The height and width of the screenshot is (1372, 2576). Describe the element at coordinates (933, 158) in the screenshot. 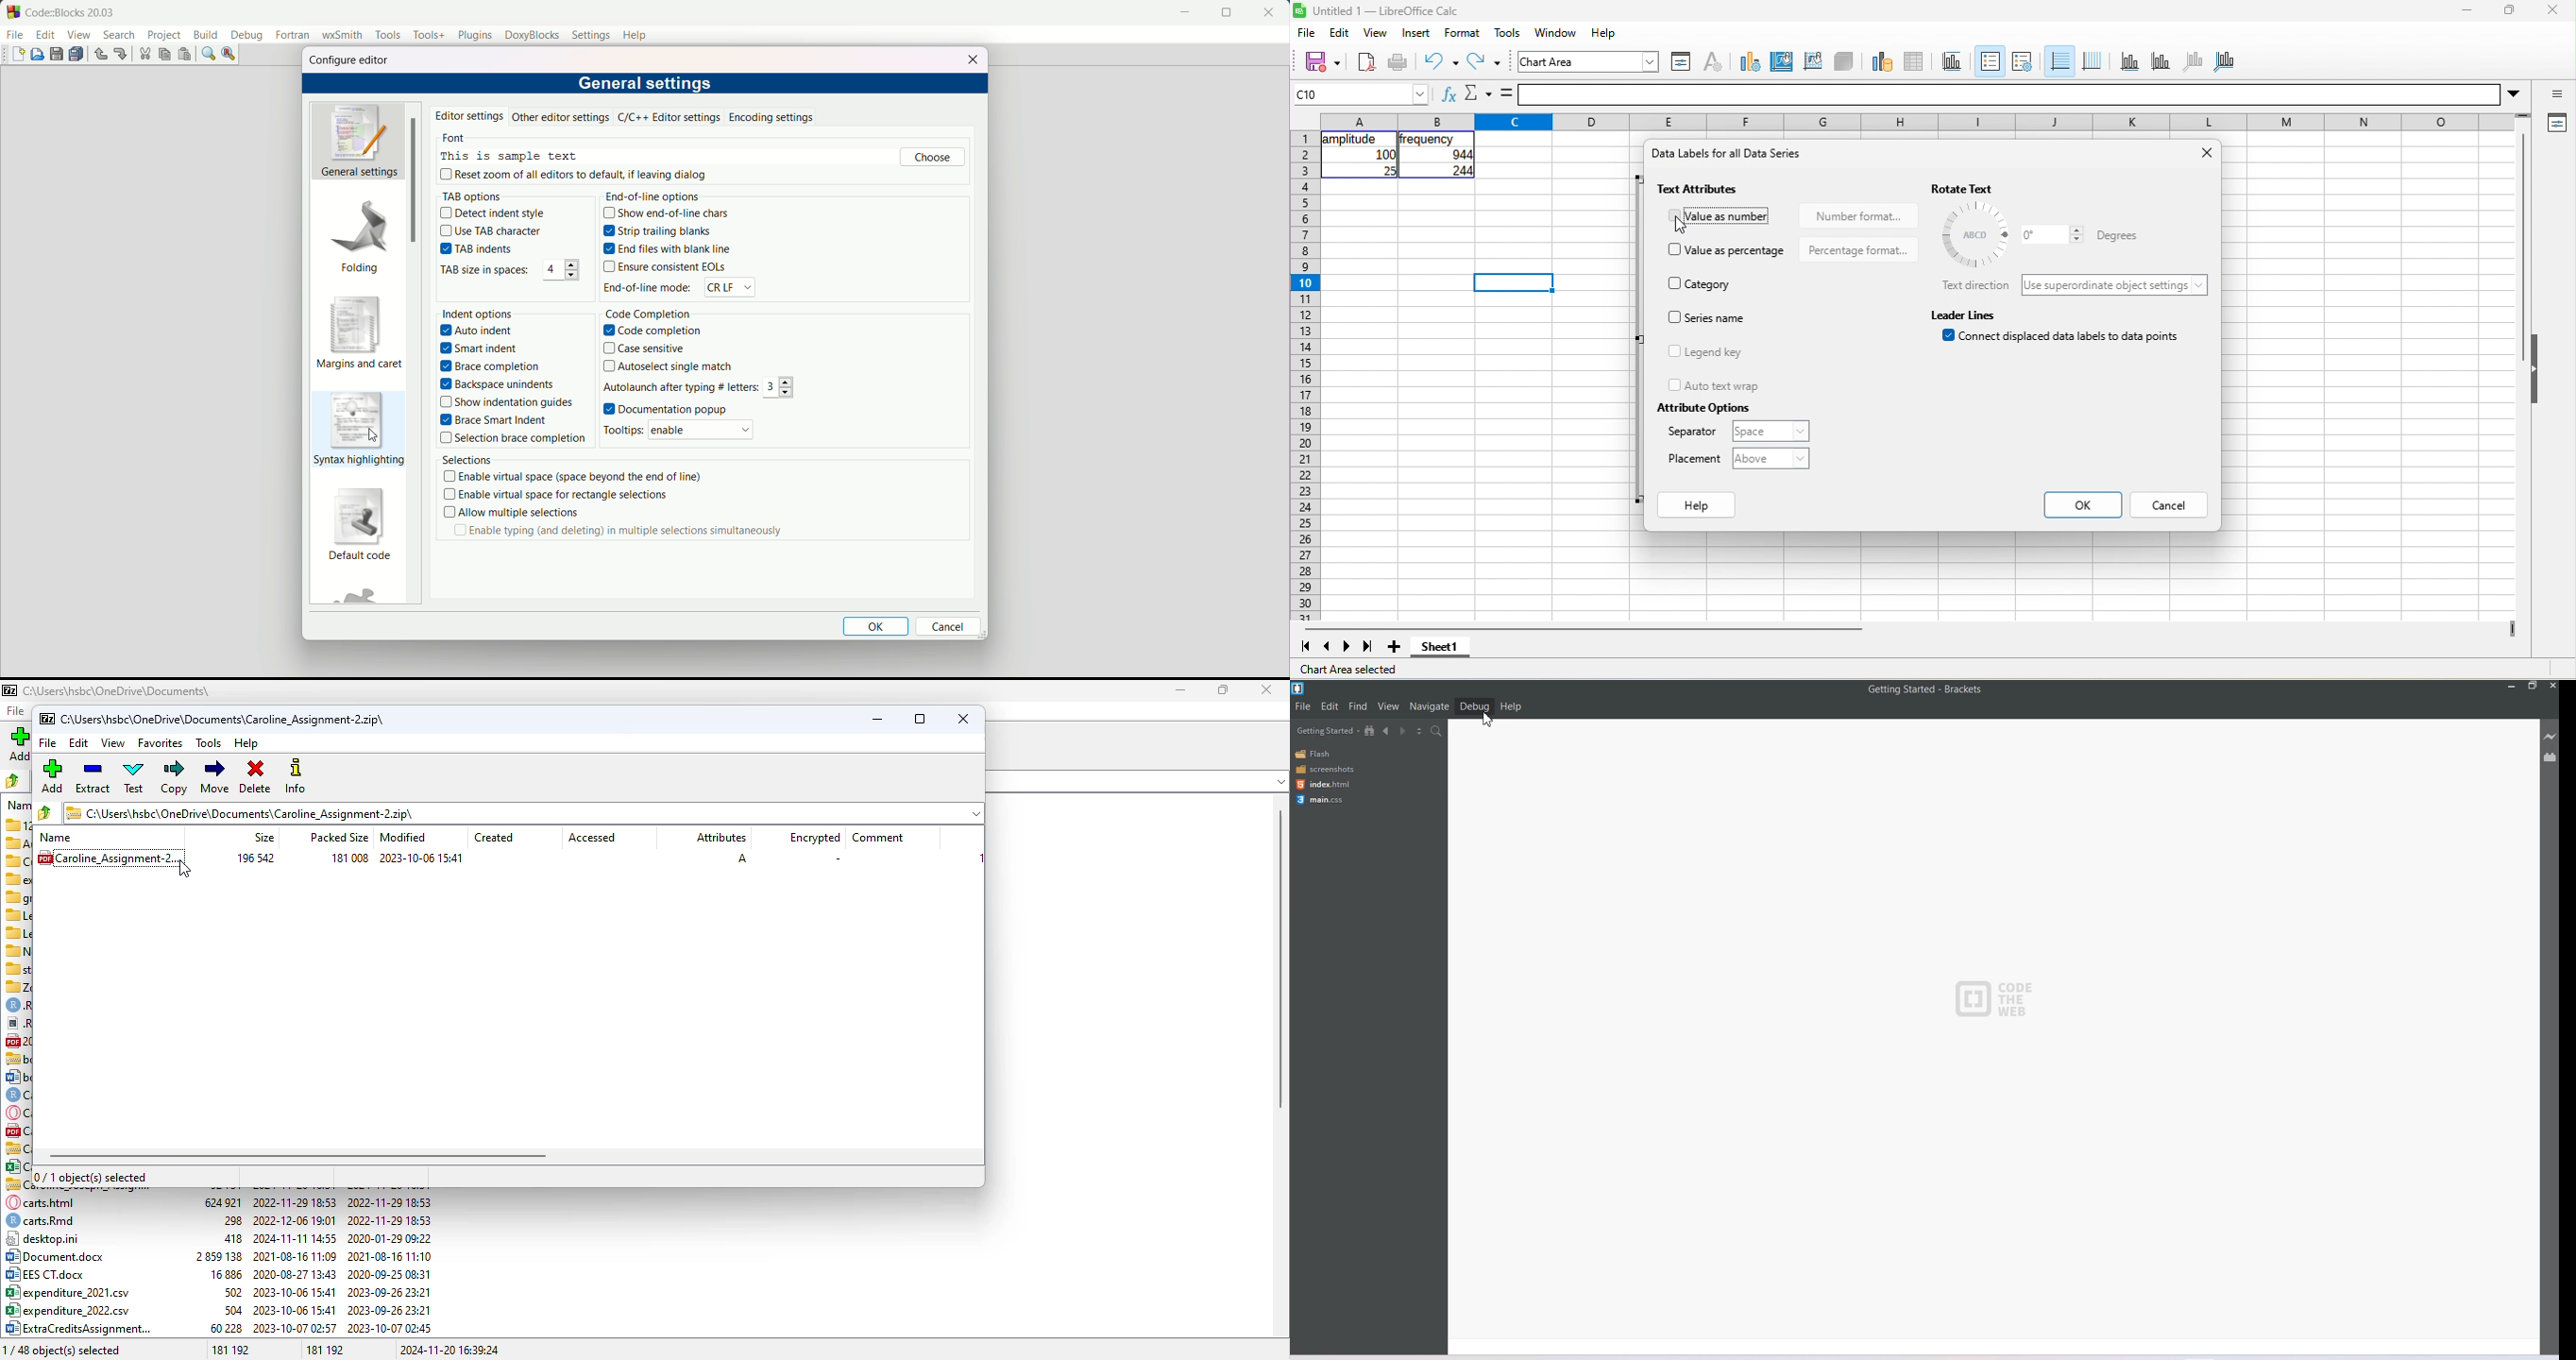

I see `choose` at that location.